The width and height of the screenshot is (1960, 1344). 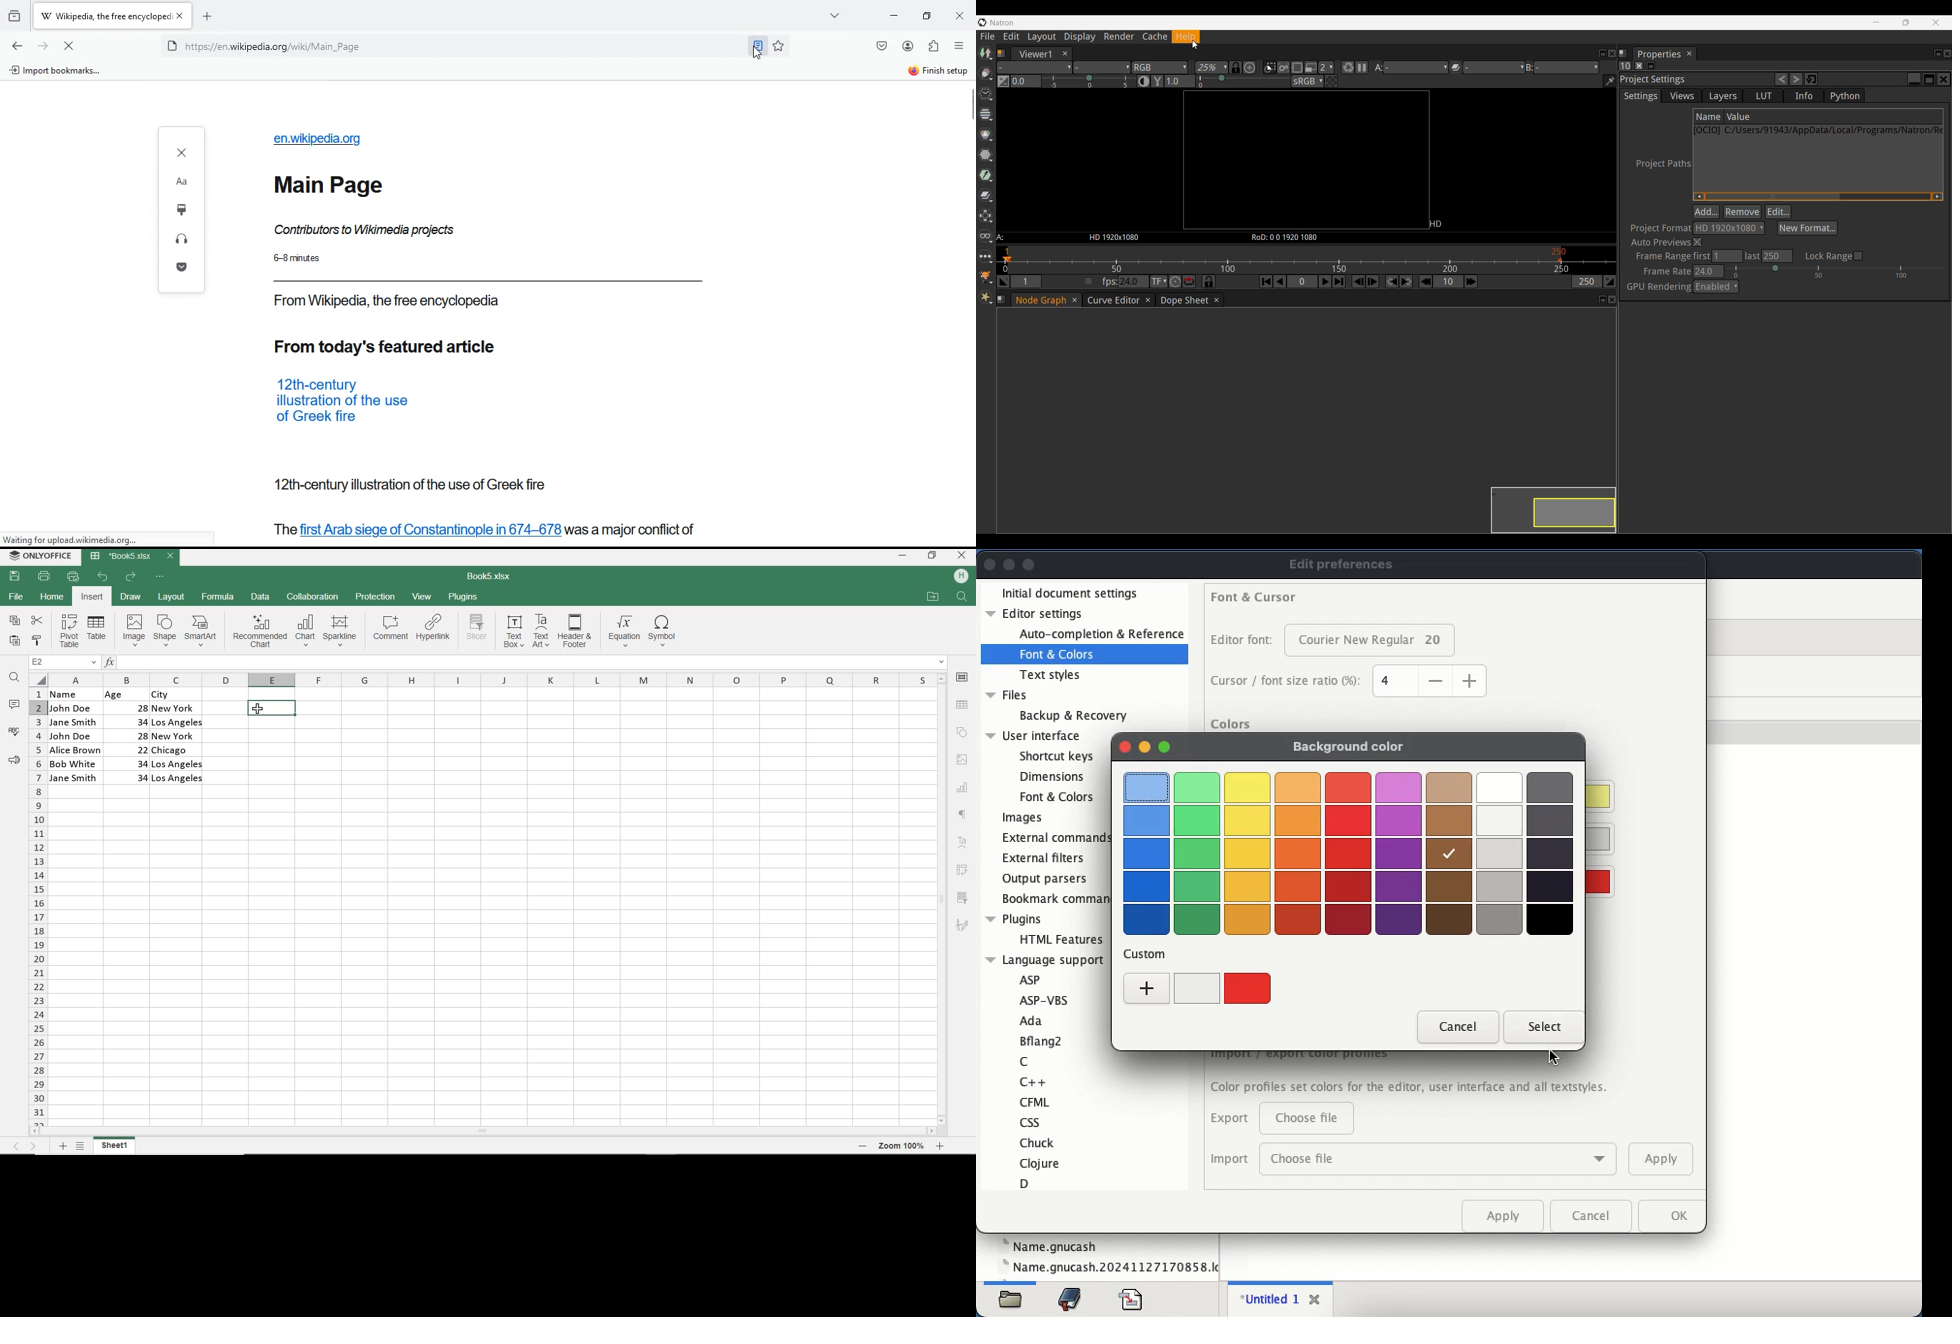 I want to click on PRINT, so click(x=44, y=577).